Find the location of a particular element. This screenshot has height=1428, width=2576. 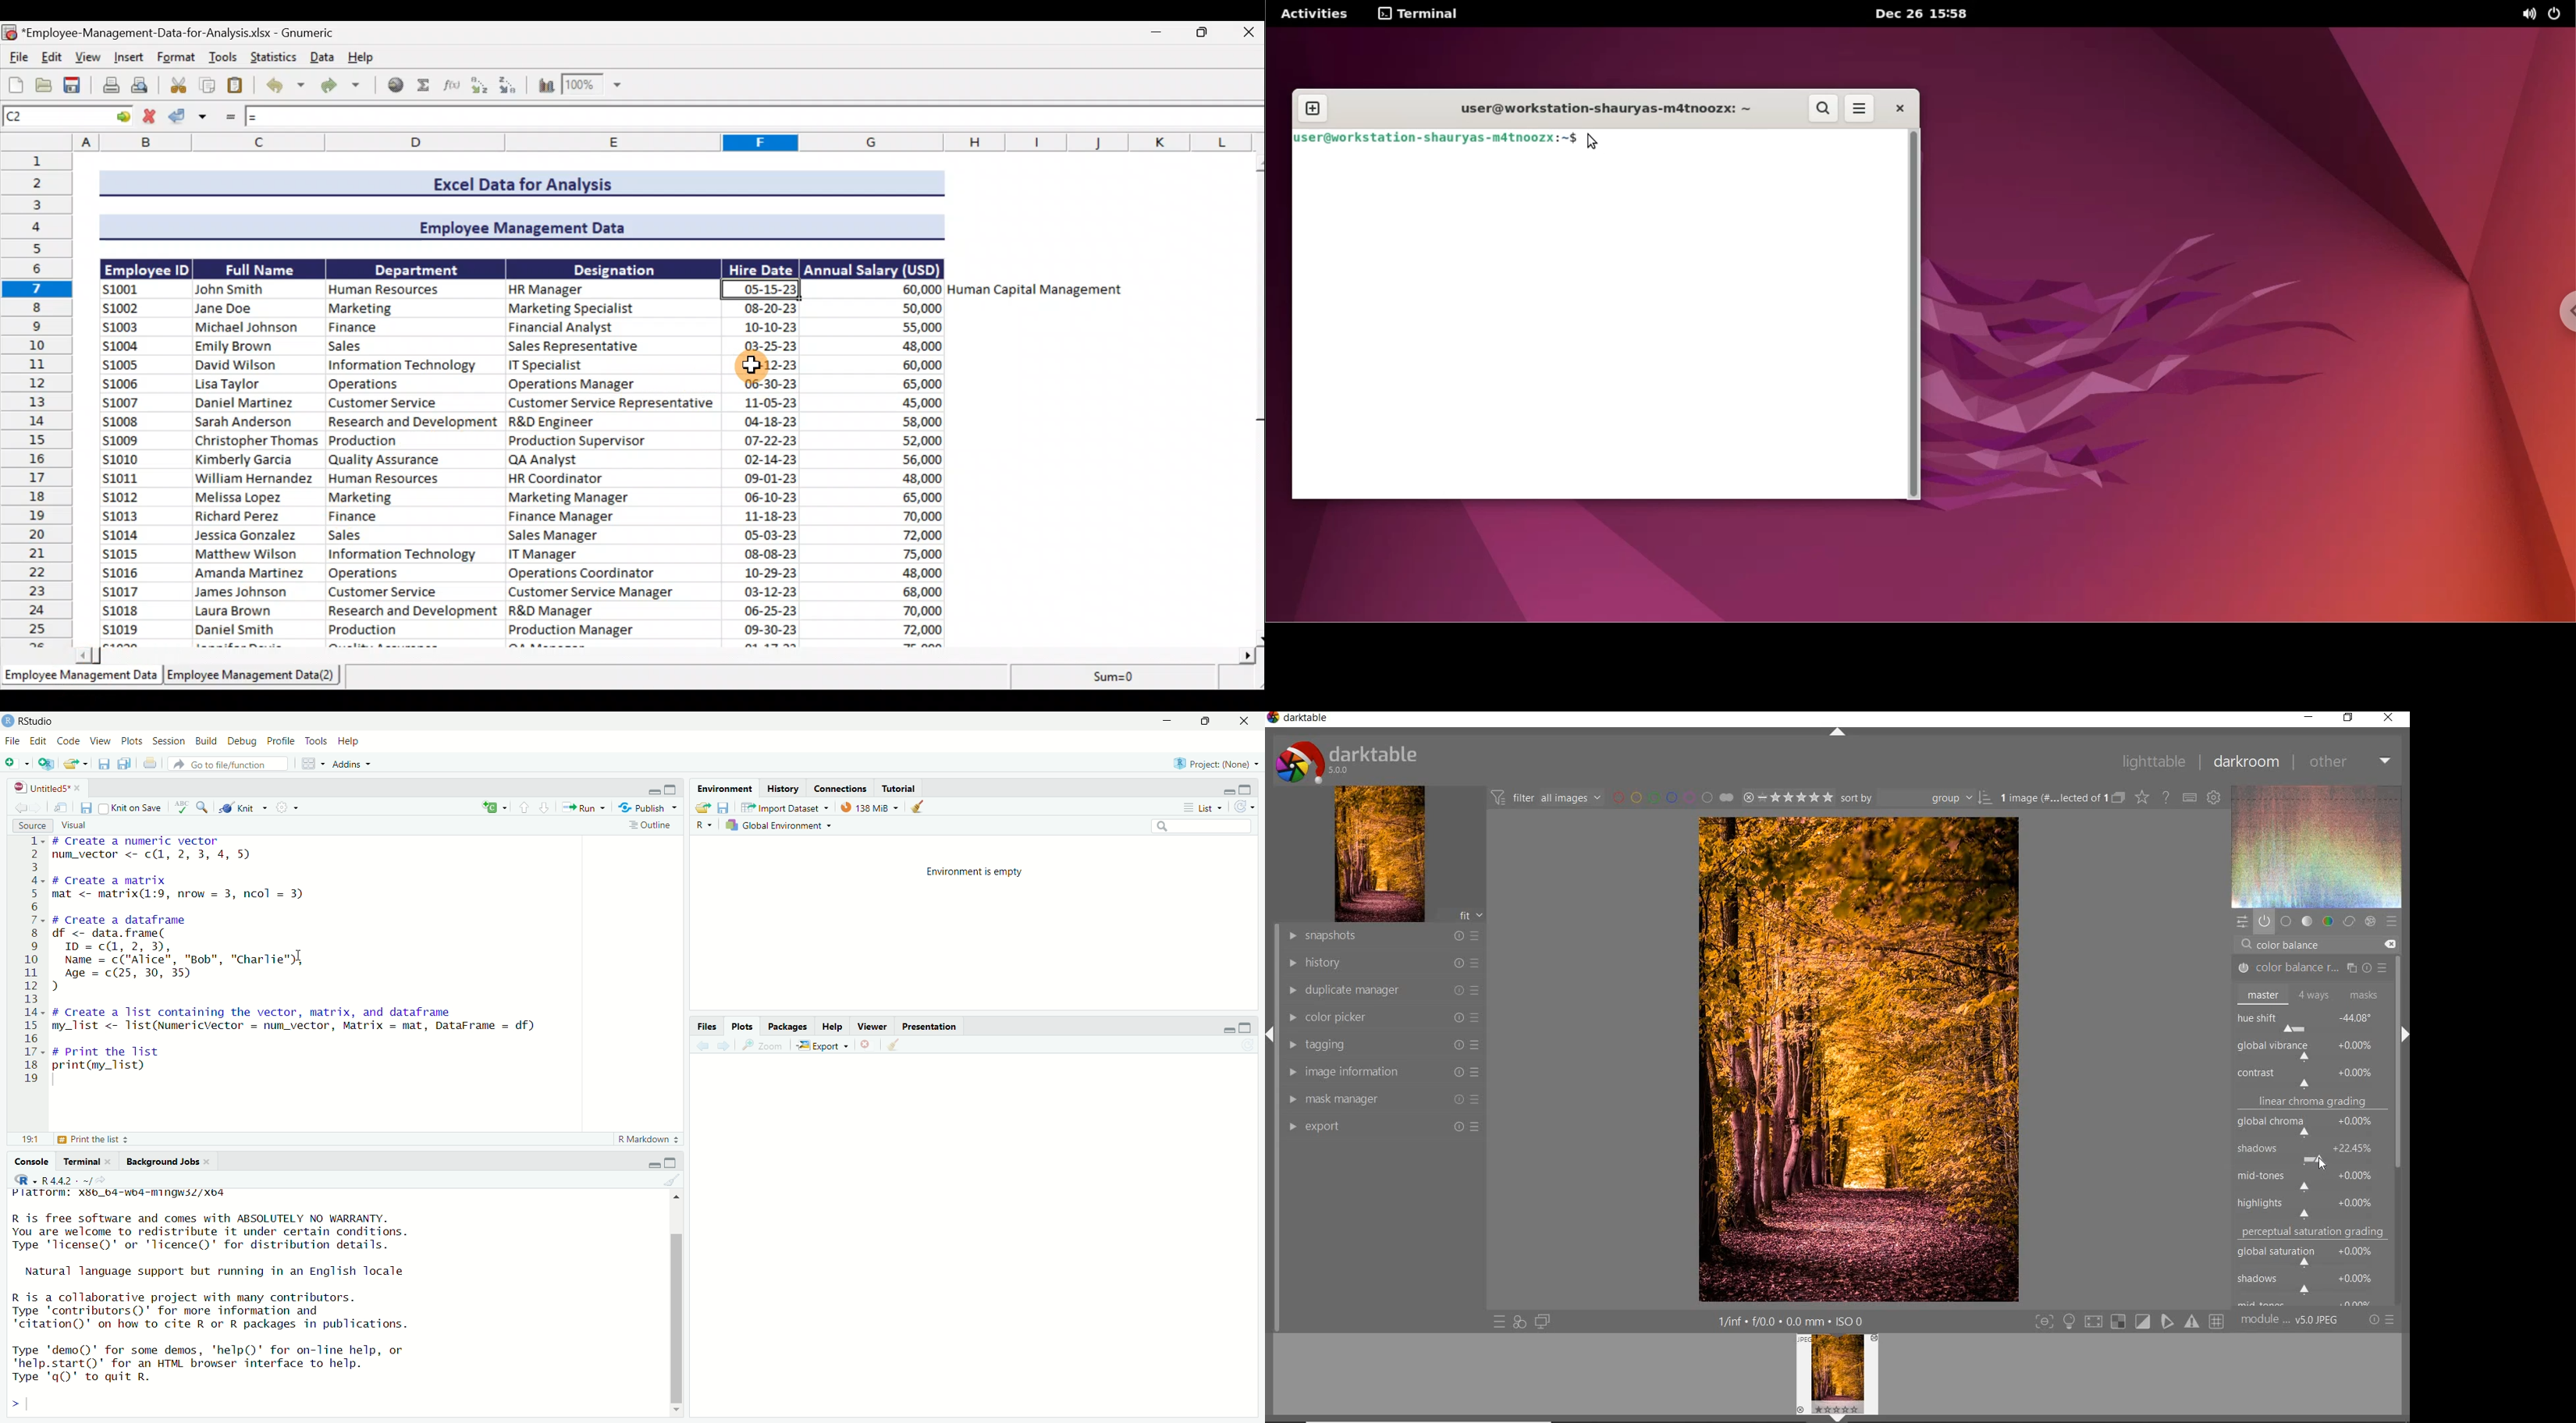

Viewer is located at coordinates (873, 1026).